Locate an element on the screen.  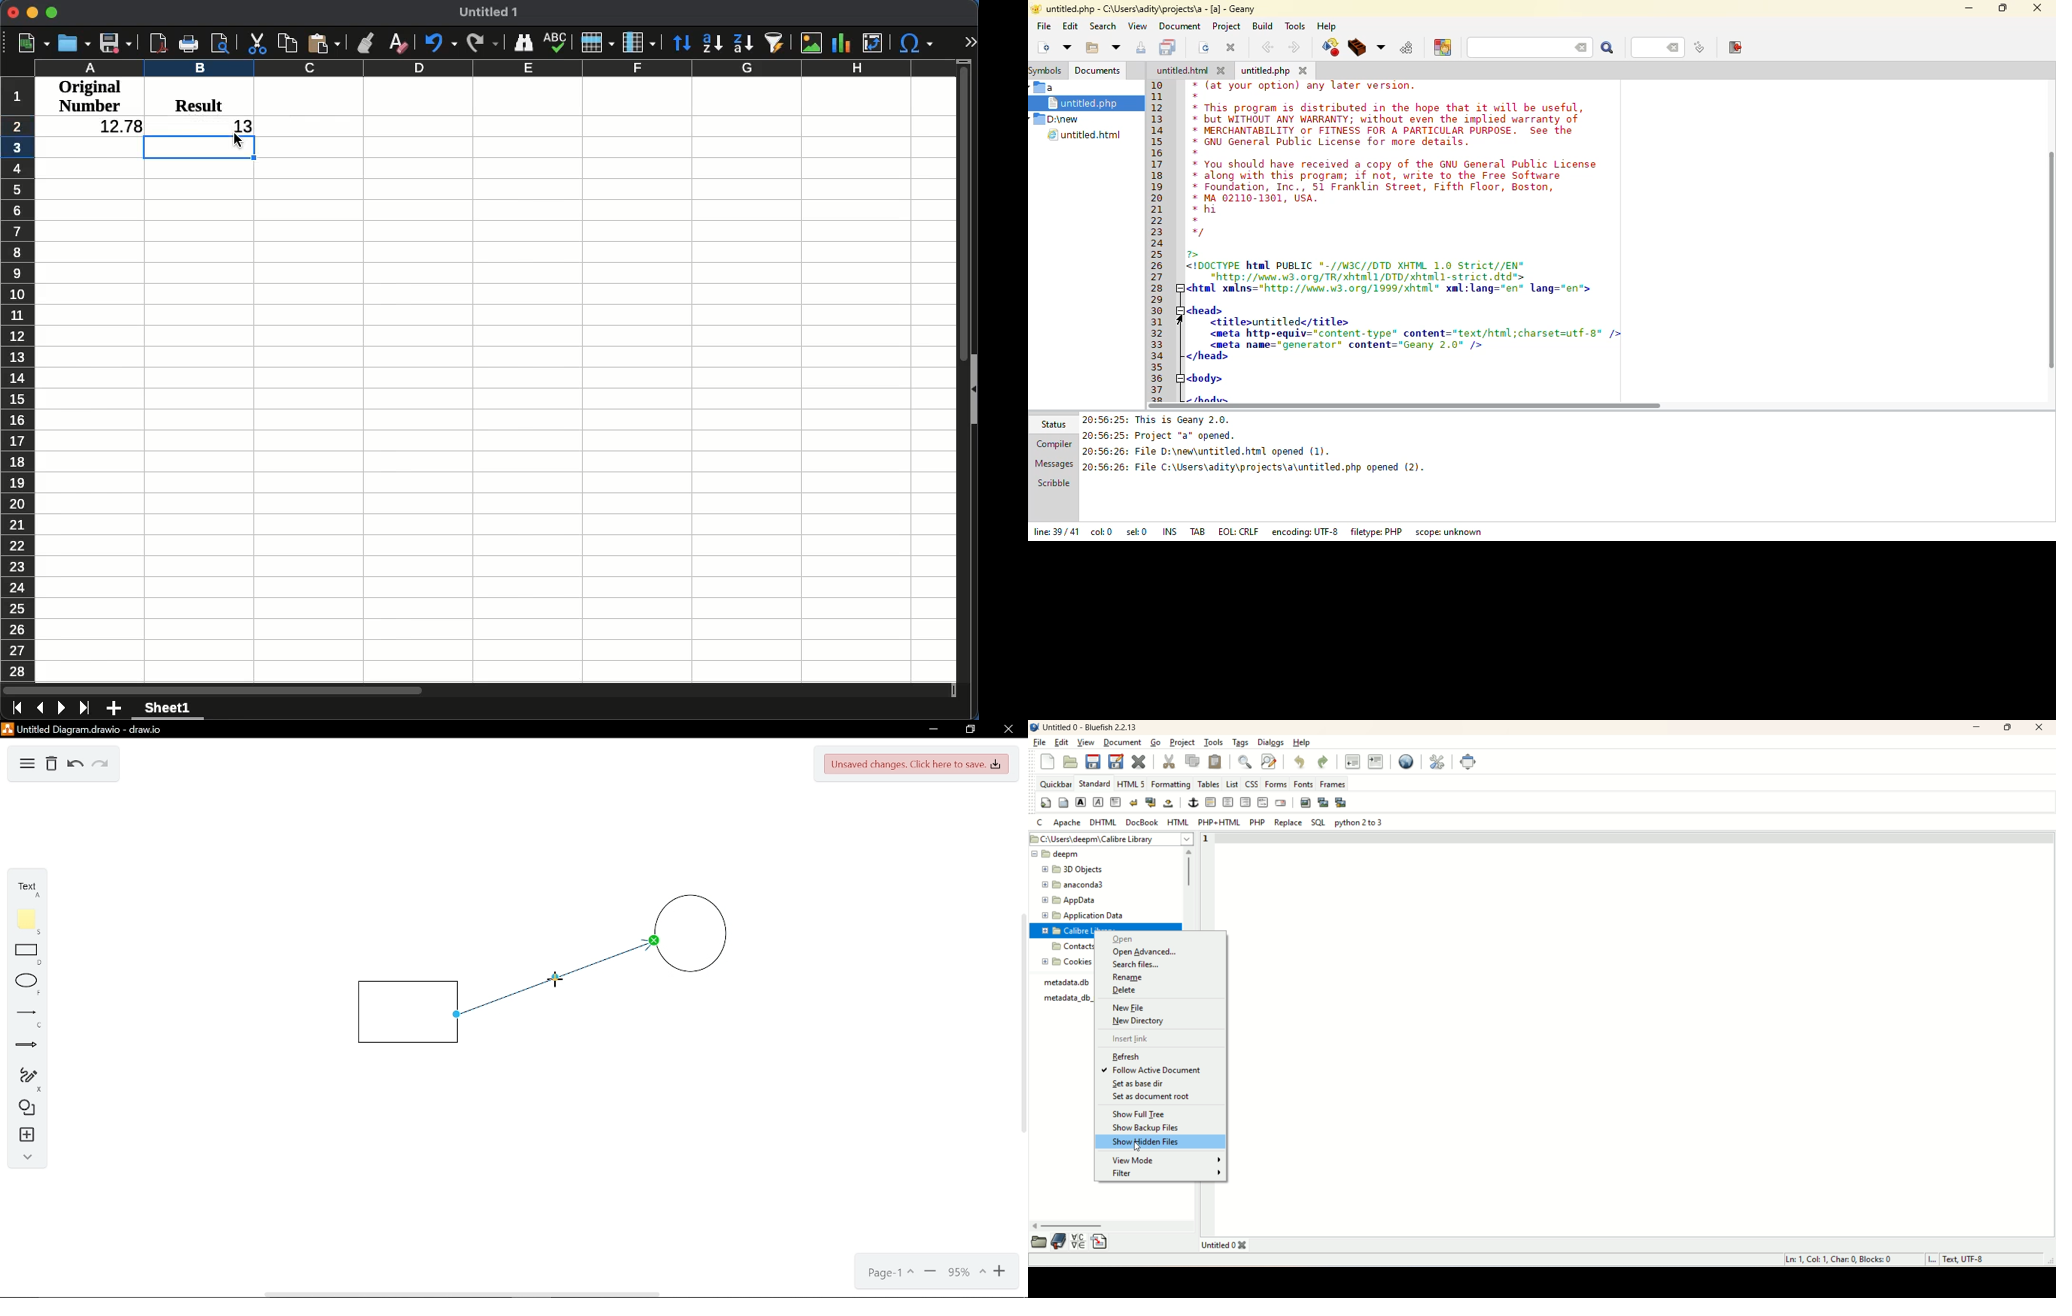
Diagram is located at coordinates (24, 1107).